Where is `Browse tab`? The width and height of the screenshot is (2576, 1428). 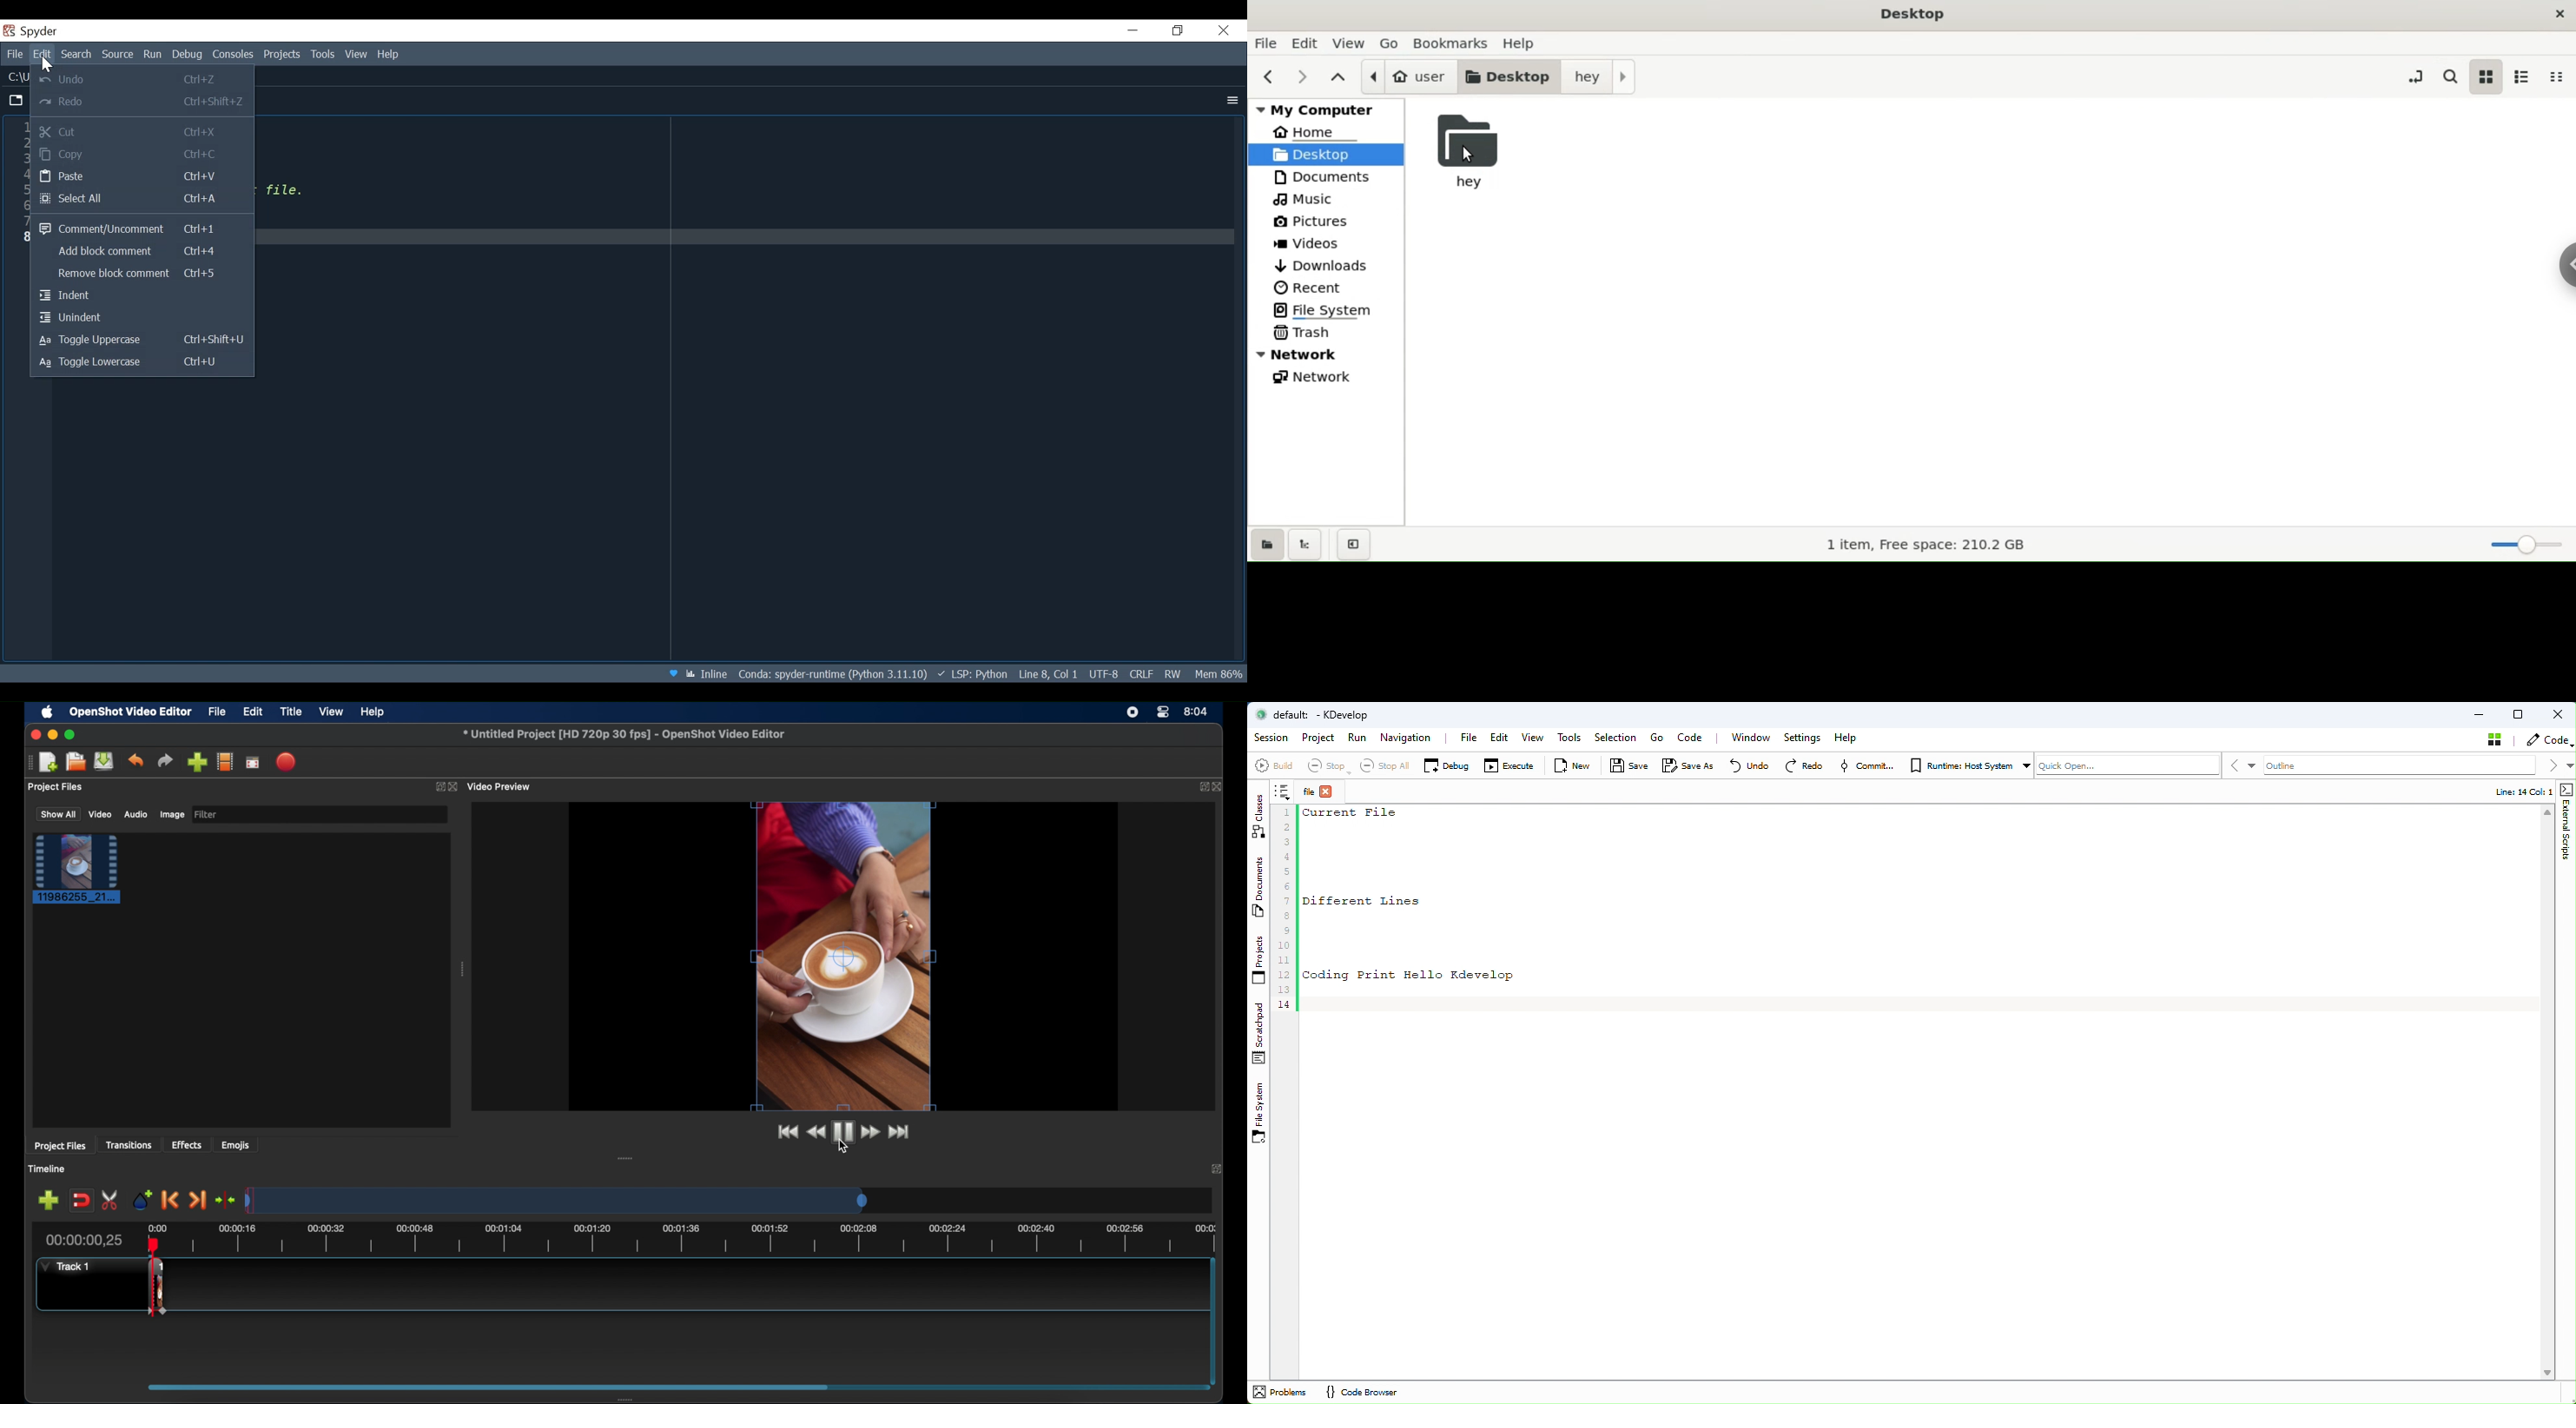 Browse tab is located at coordinates (17, 102).